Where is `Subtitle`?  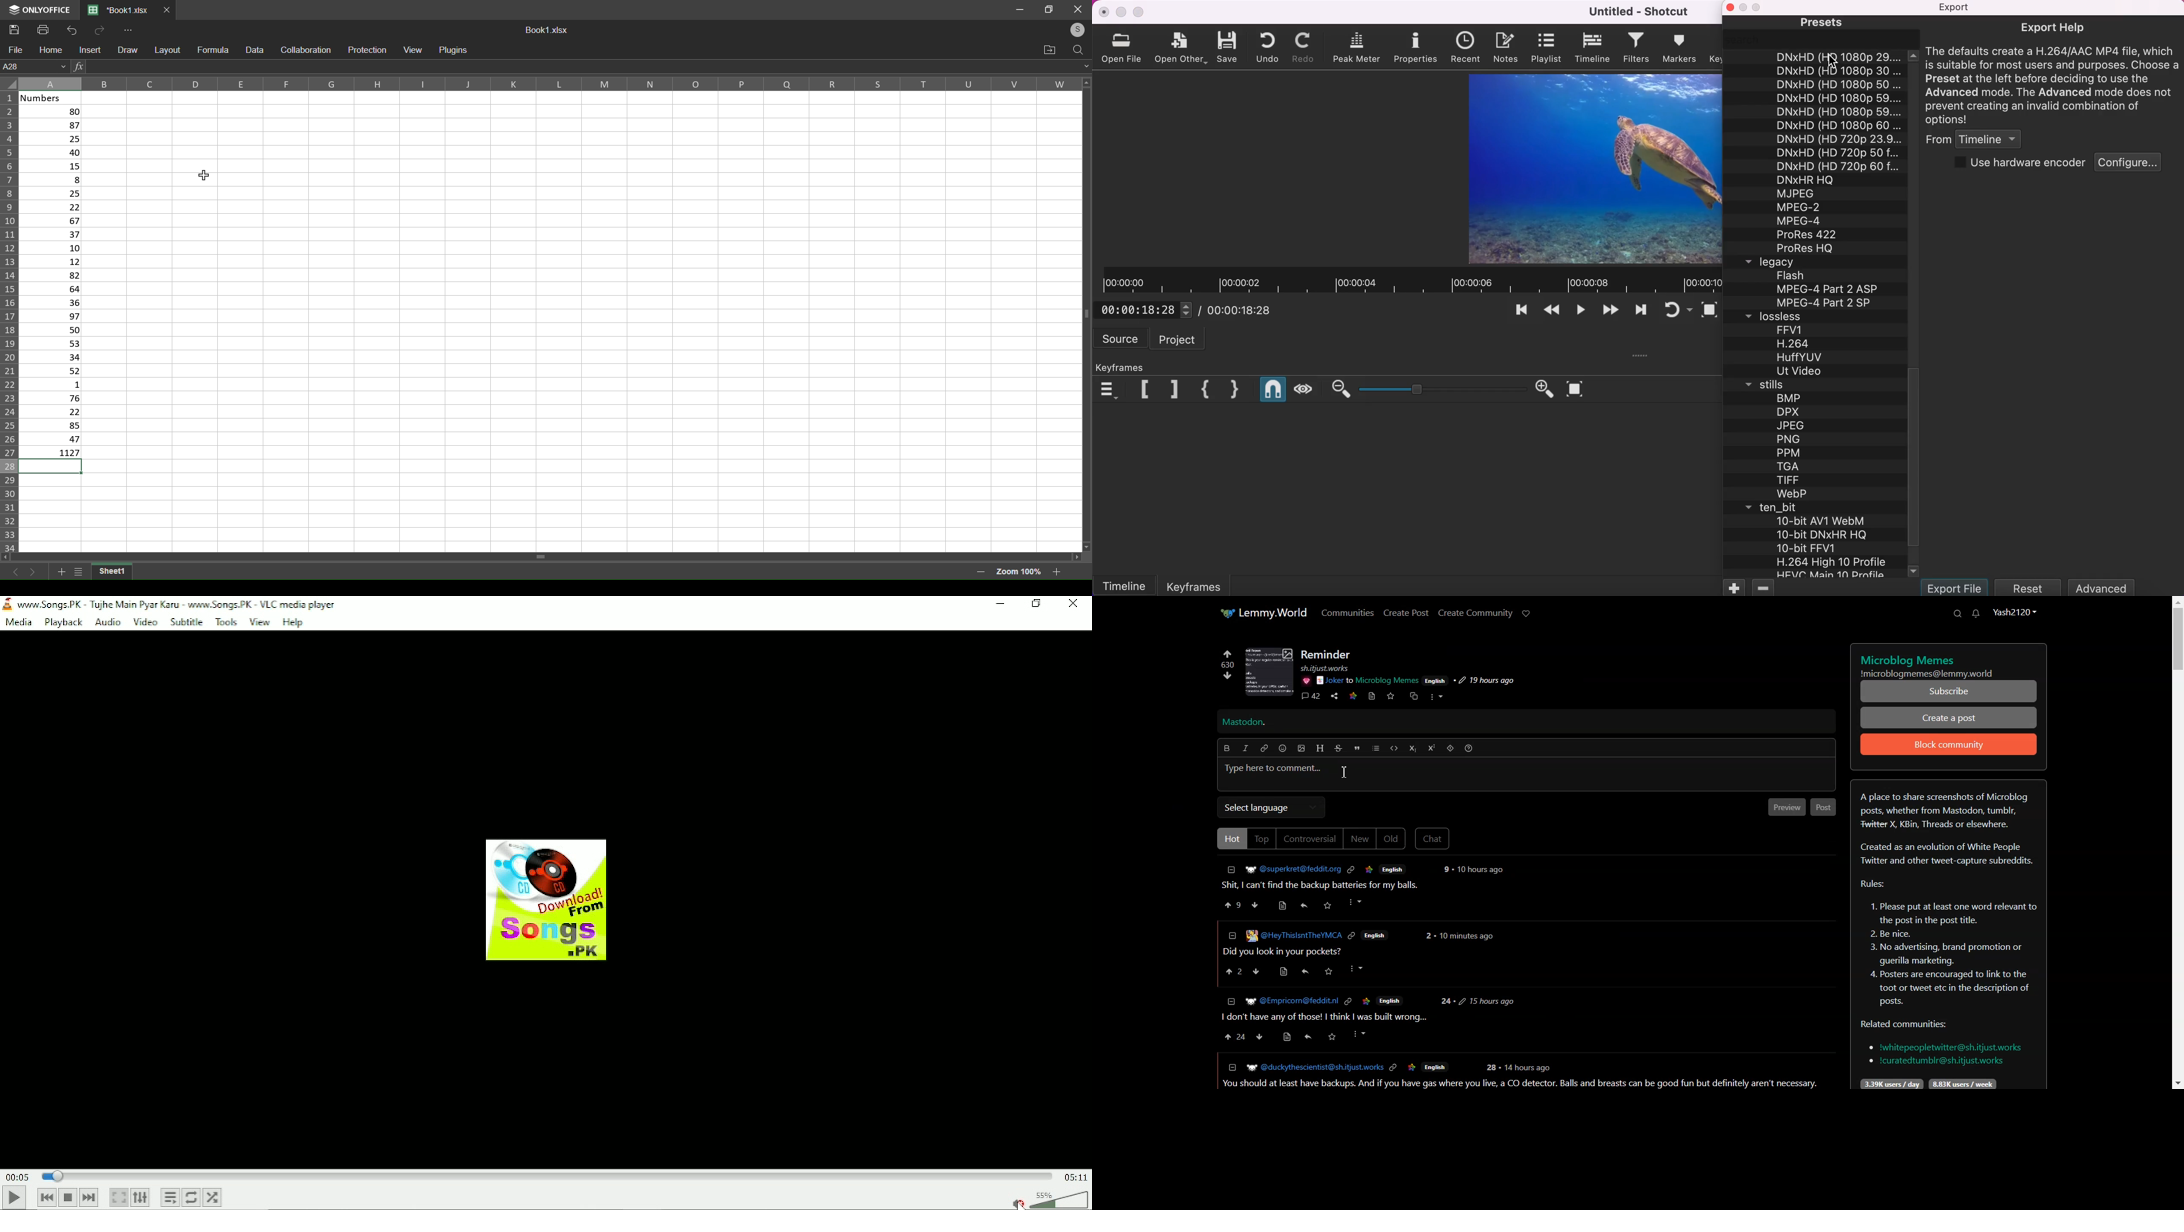
Subtitle is located at coordinates (185, 622).